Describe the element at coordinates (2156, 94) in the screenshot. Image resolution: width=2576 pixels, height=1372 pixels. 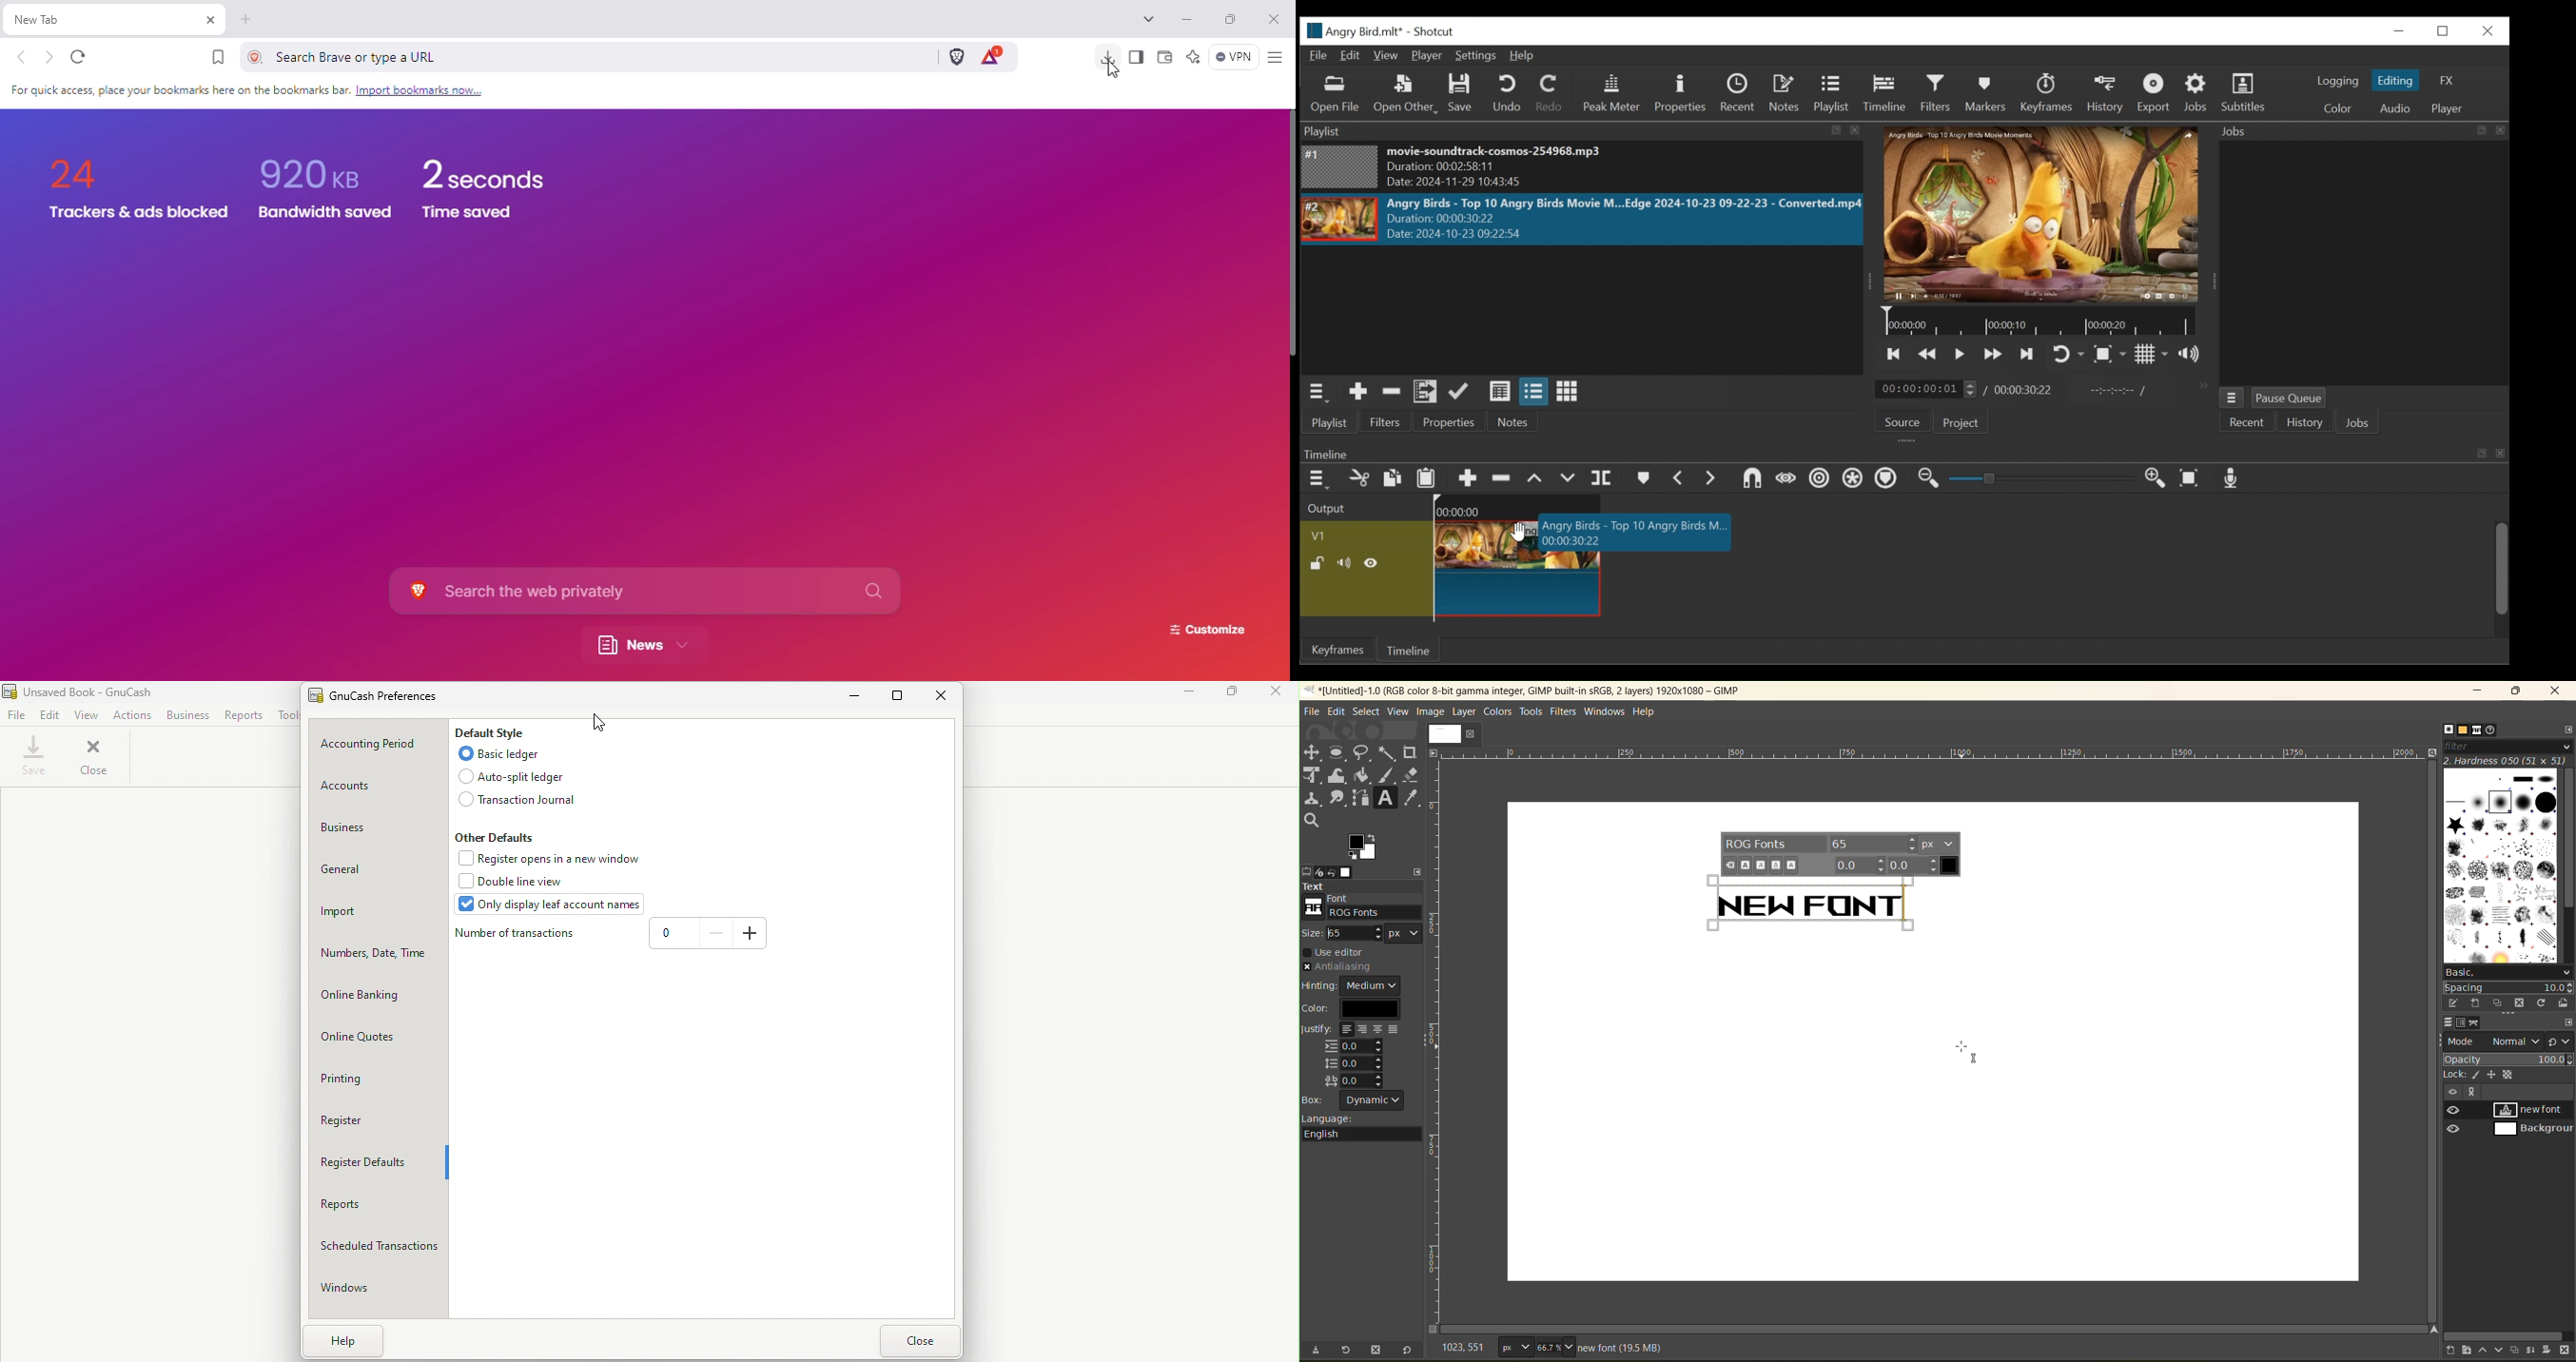
I see `Exort` at that location.